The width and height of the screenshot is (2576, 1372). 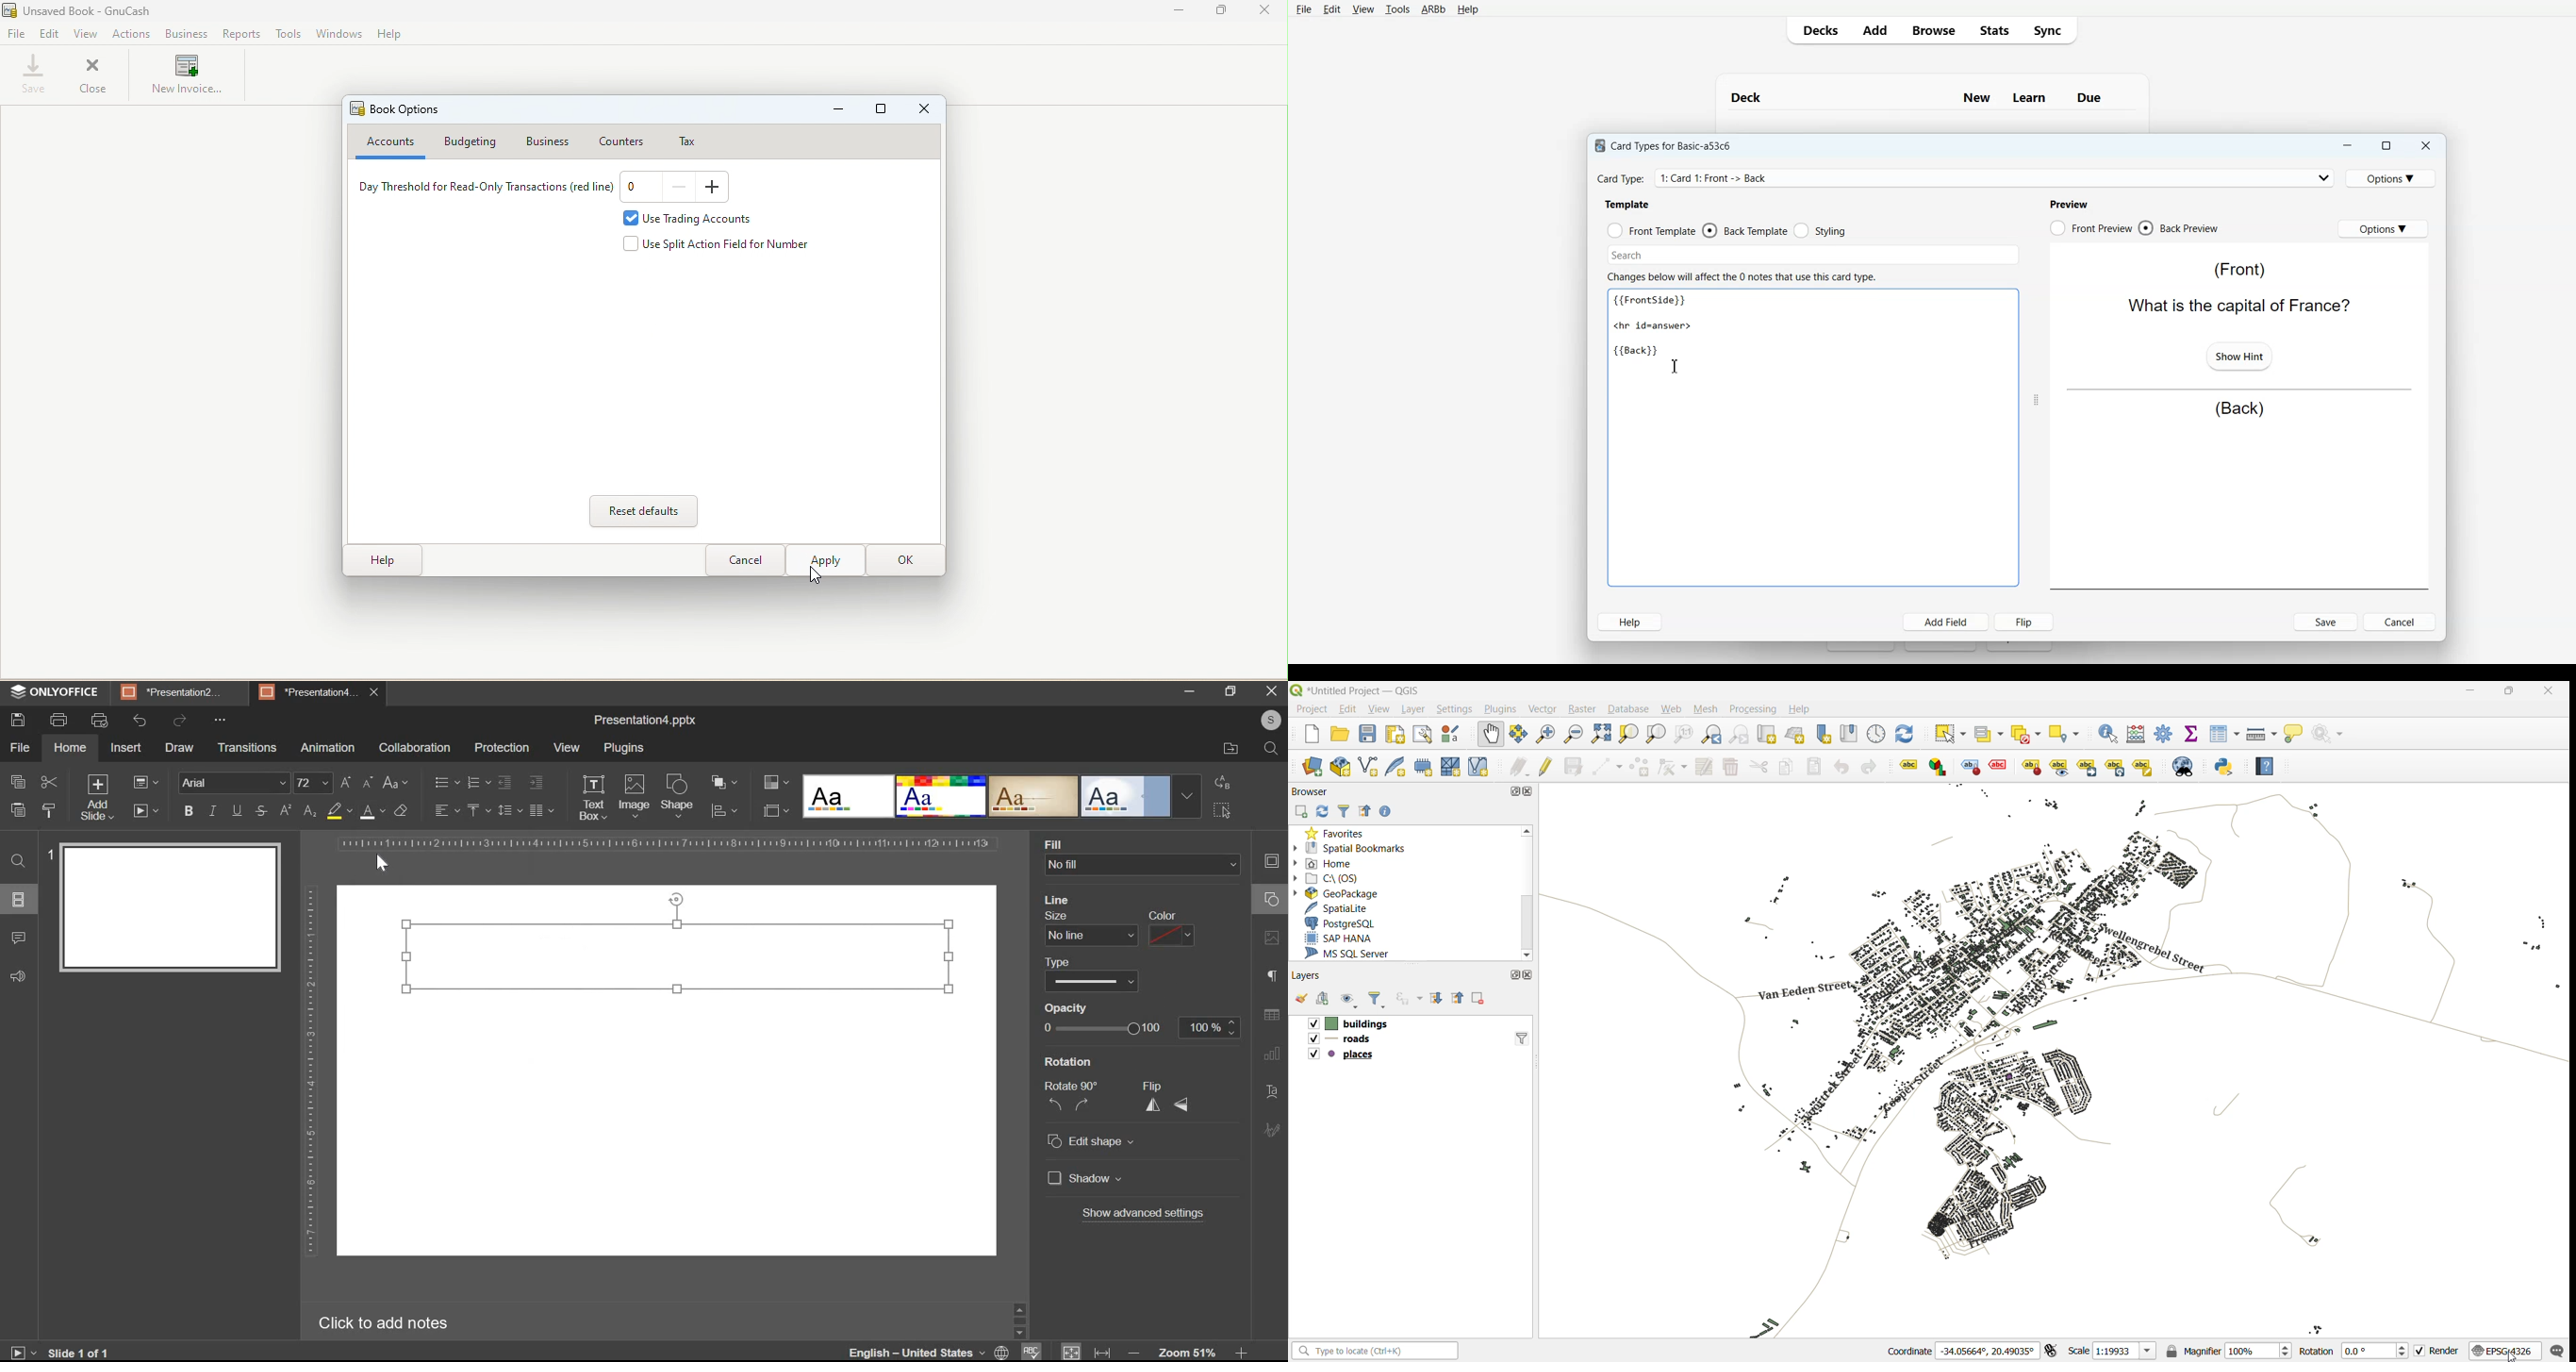 I want to click on change color themes, so click(x=776, y=781).